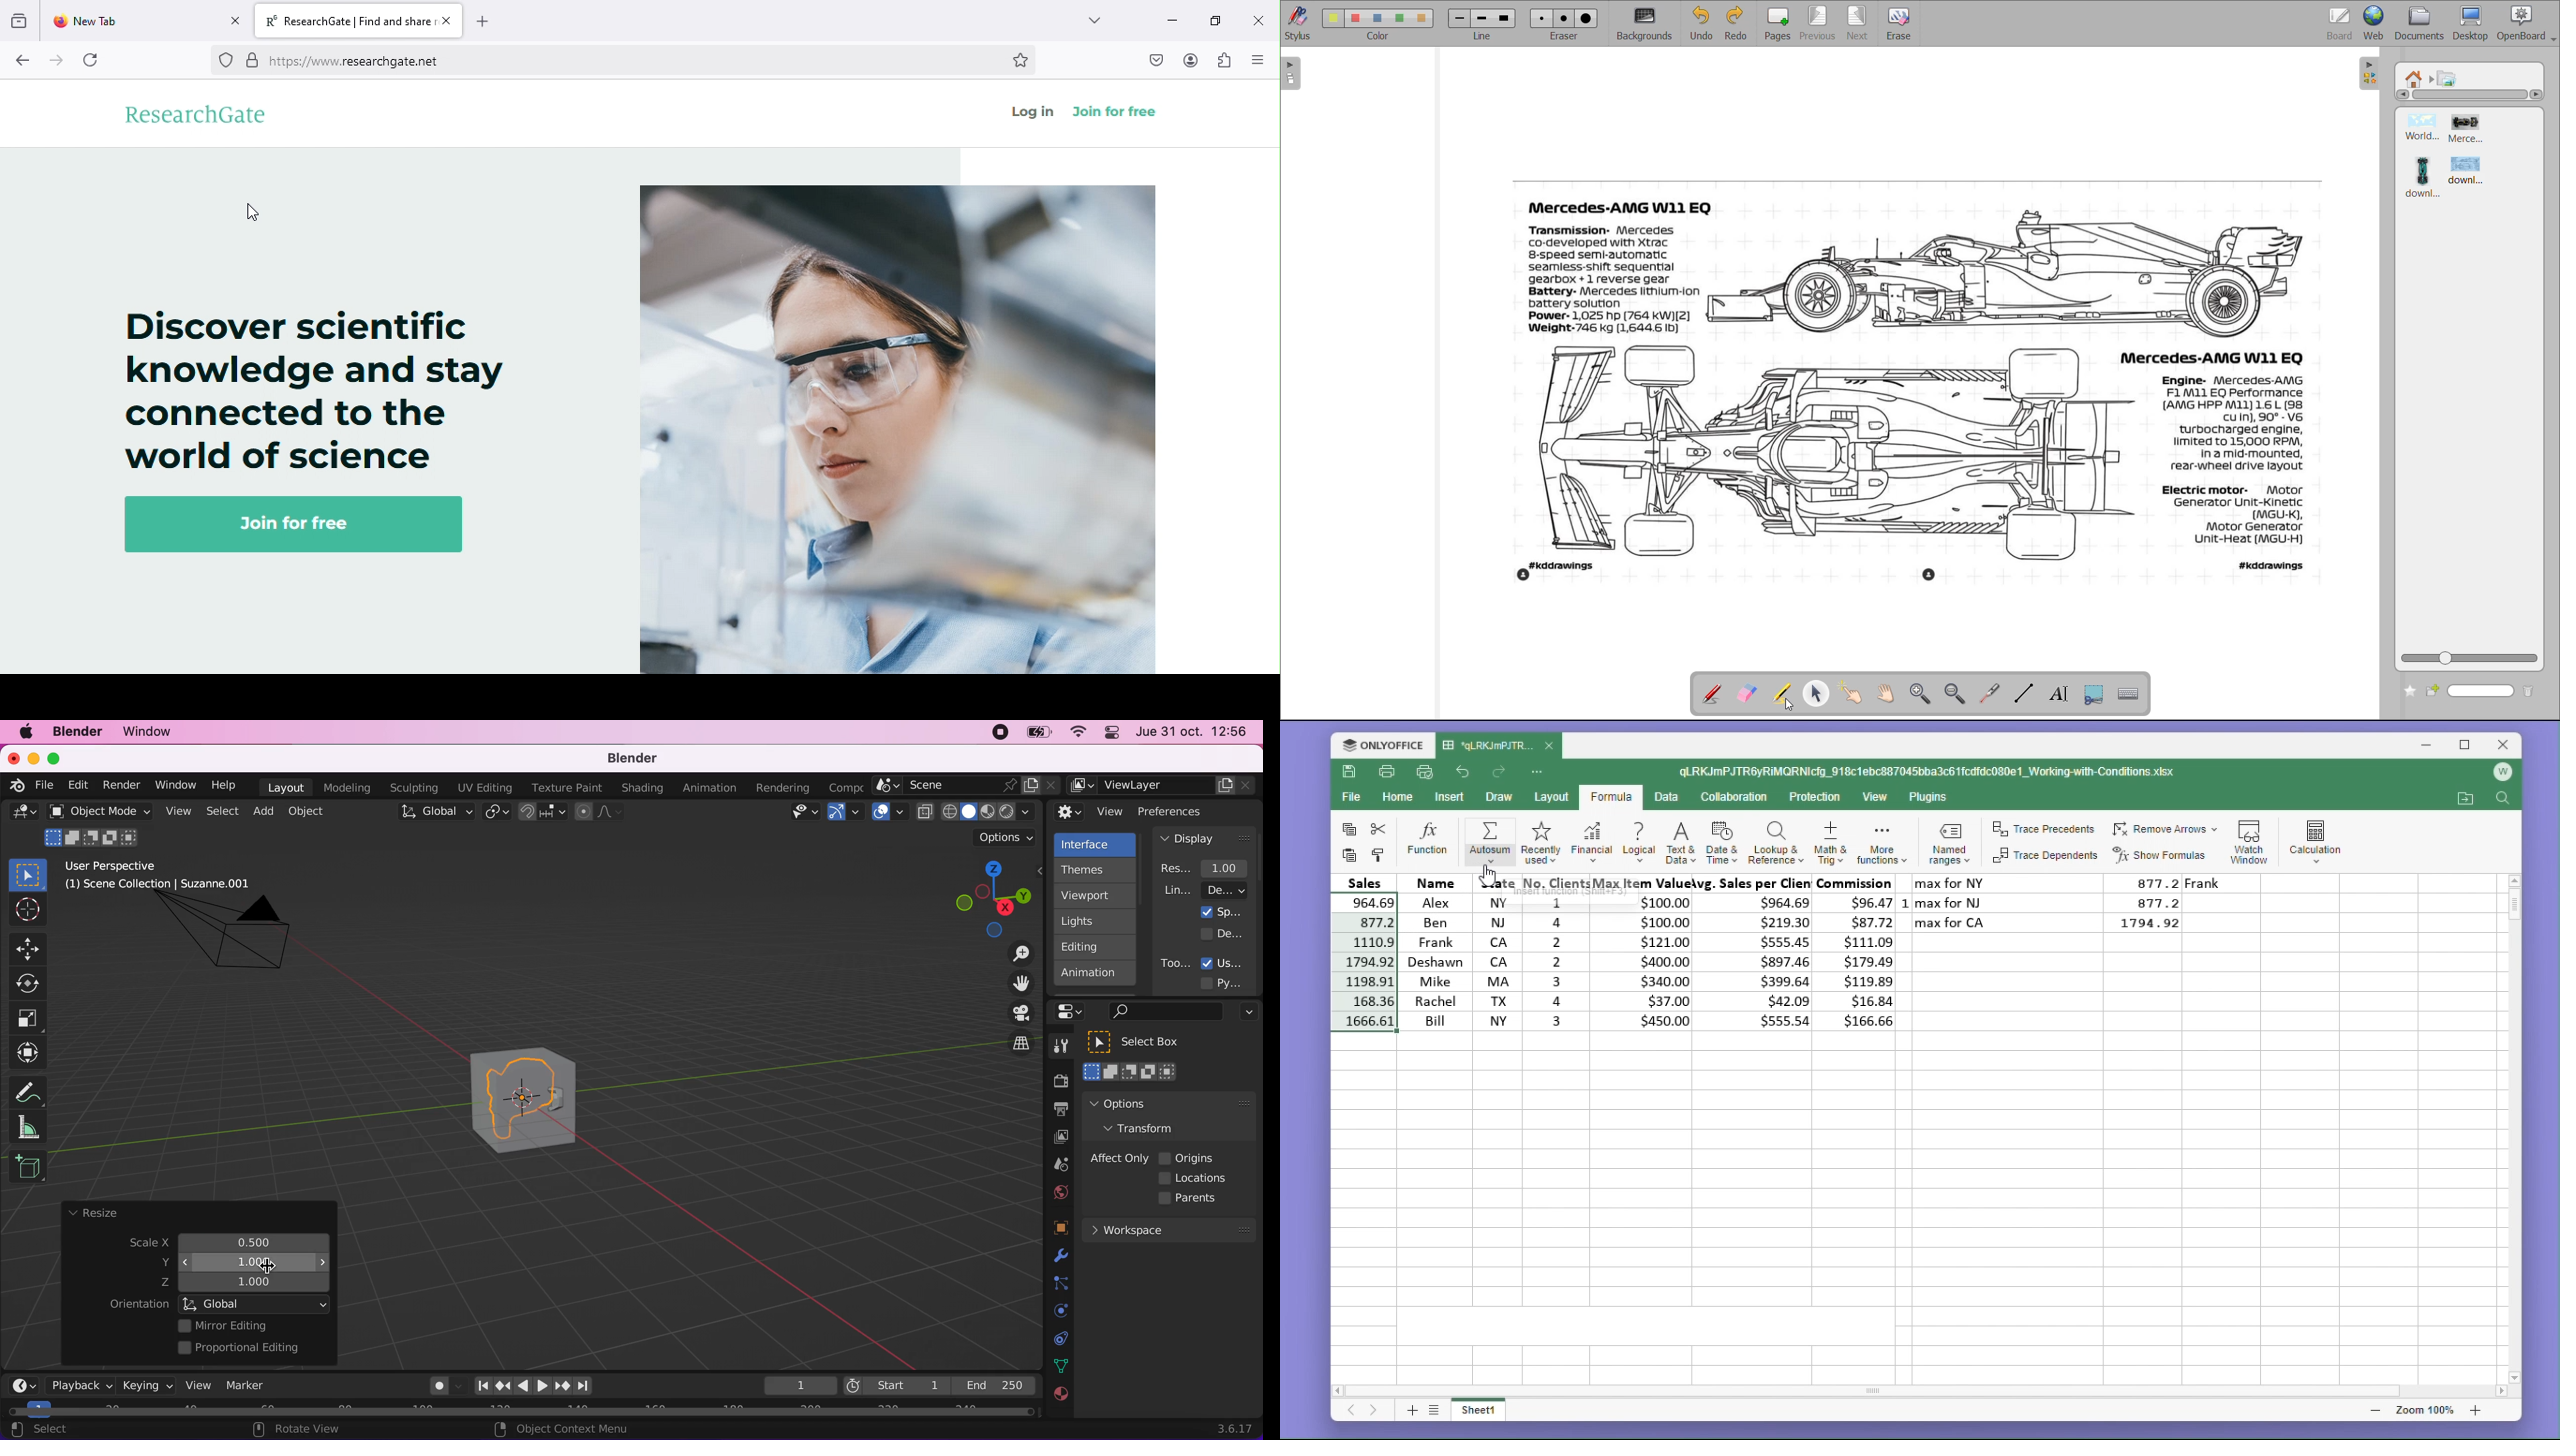  I want to click on keyframe, so click(799, 1386).